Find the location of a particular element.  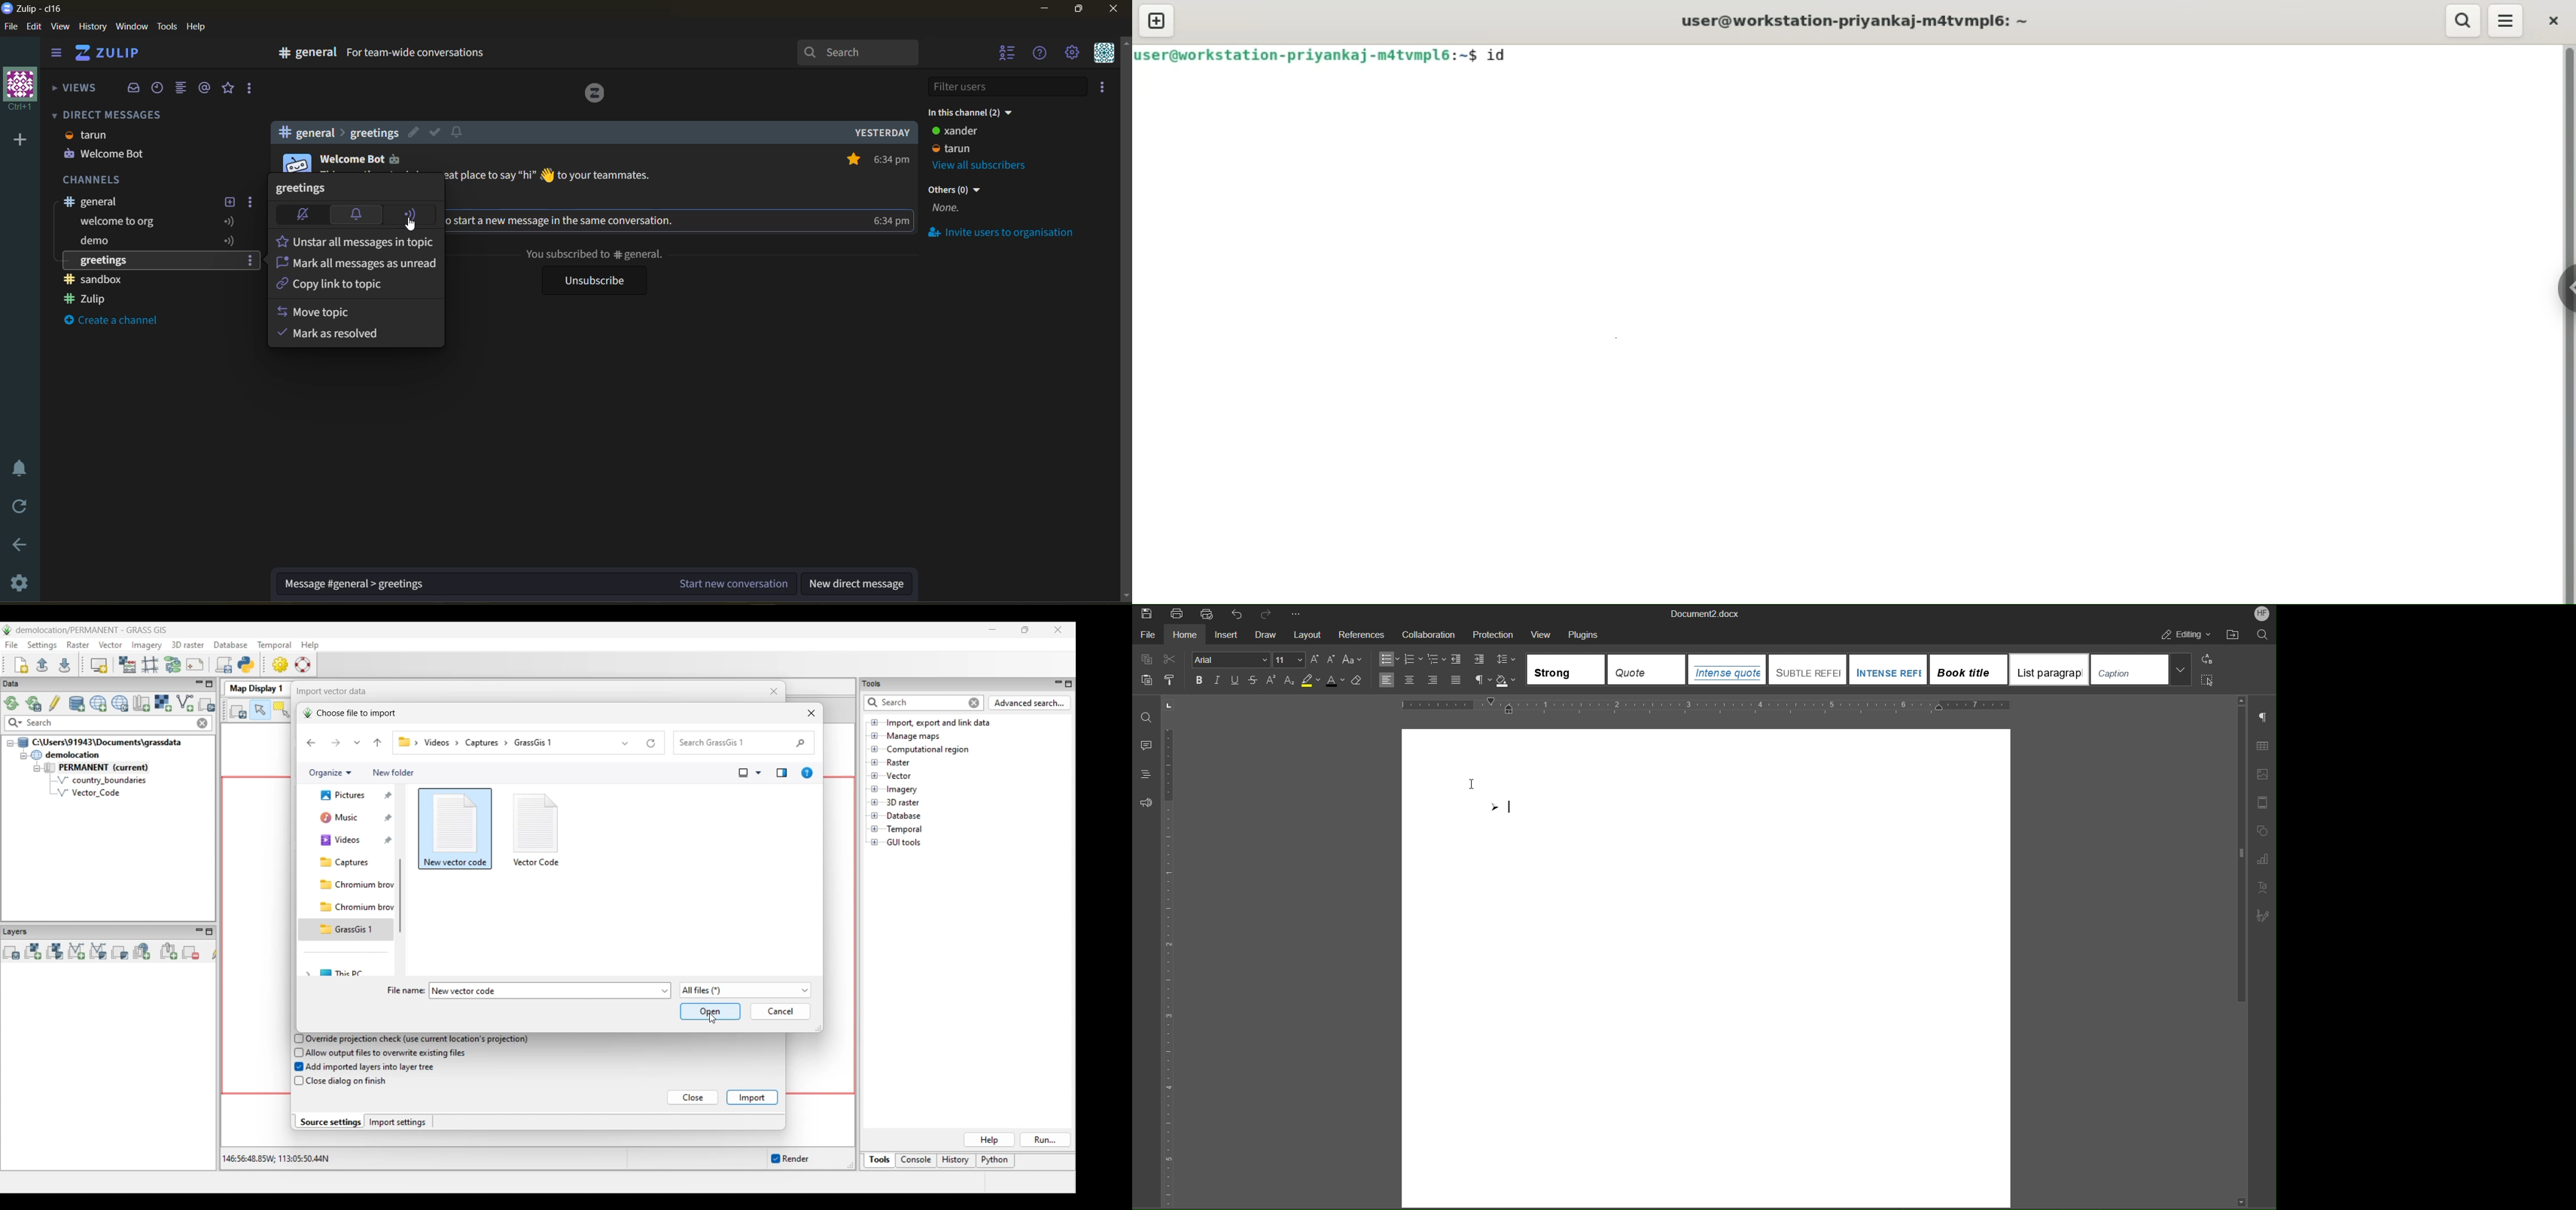

follow is located at coordinates (412, 215).